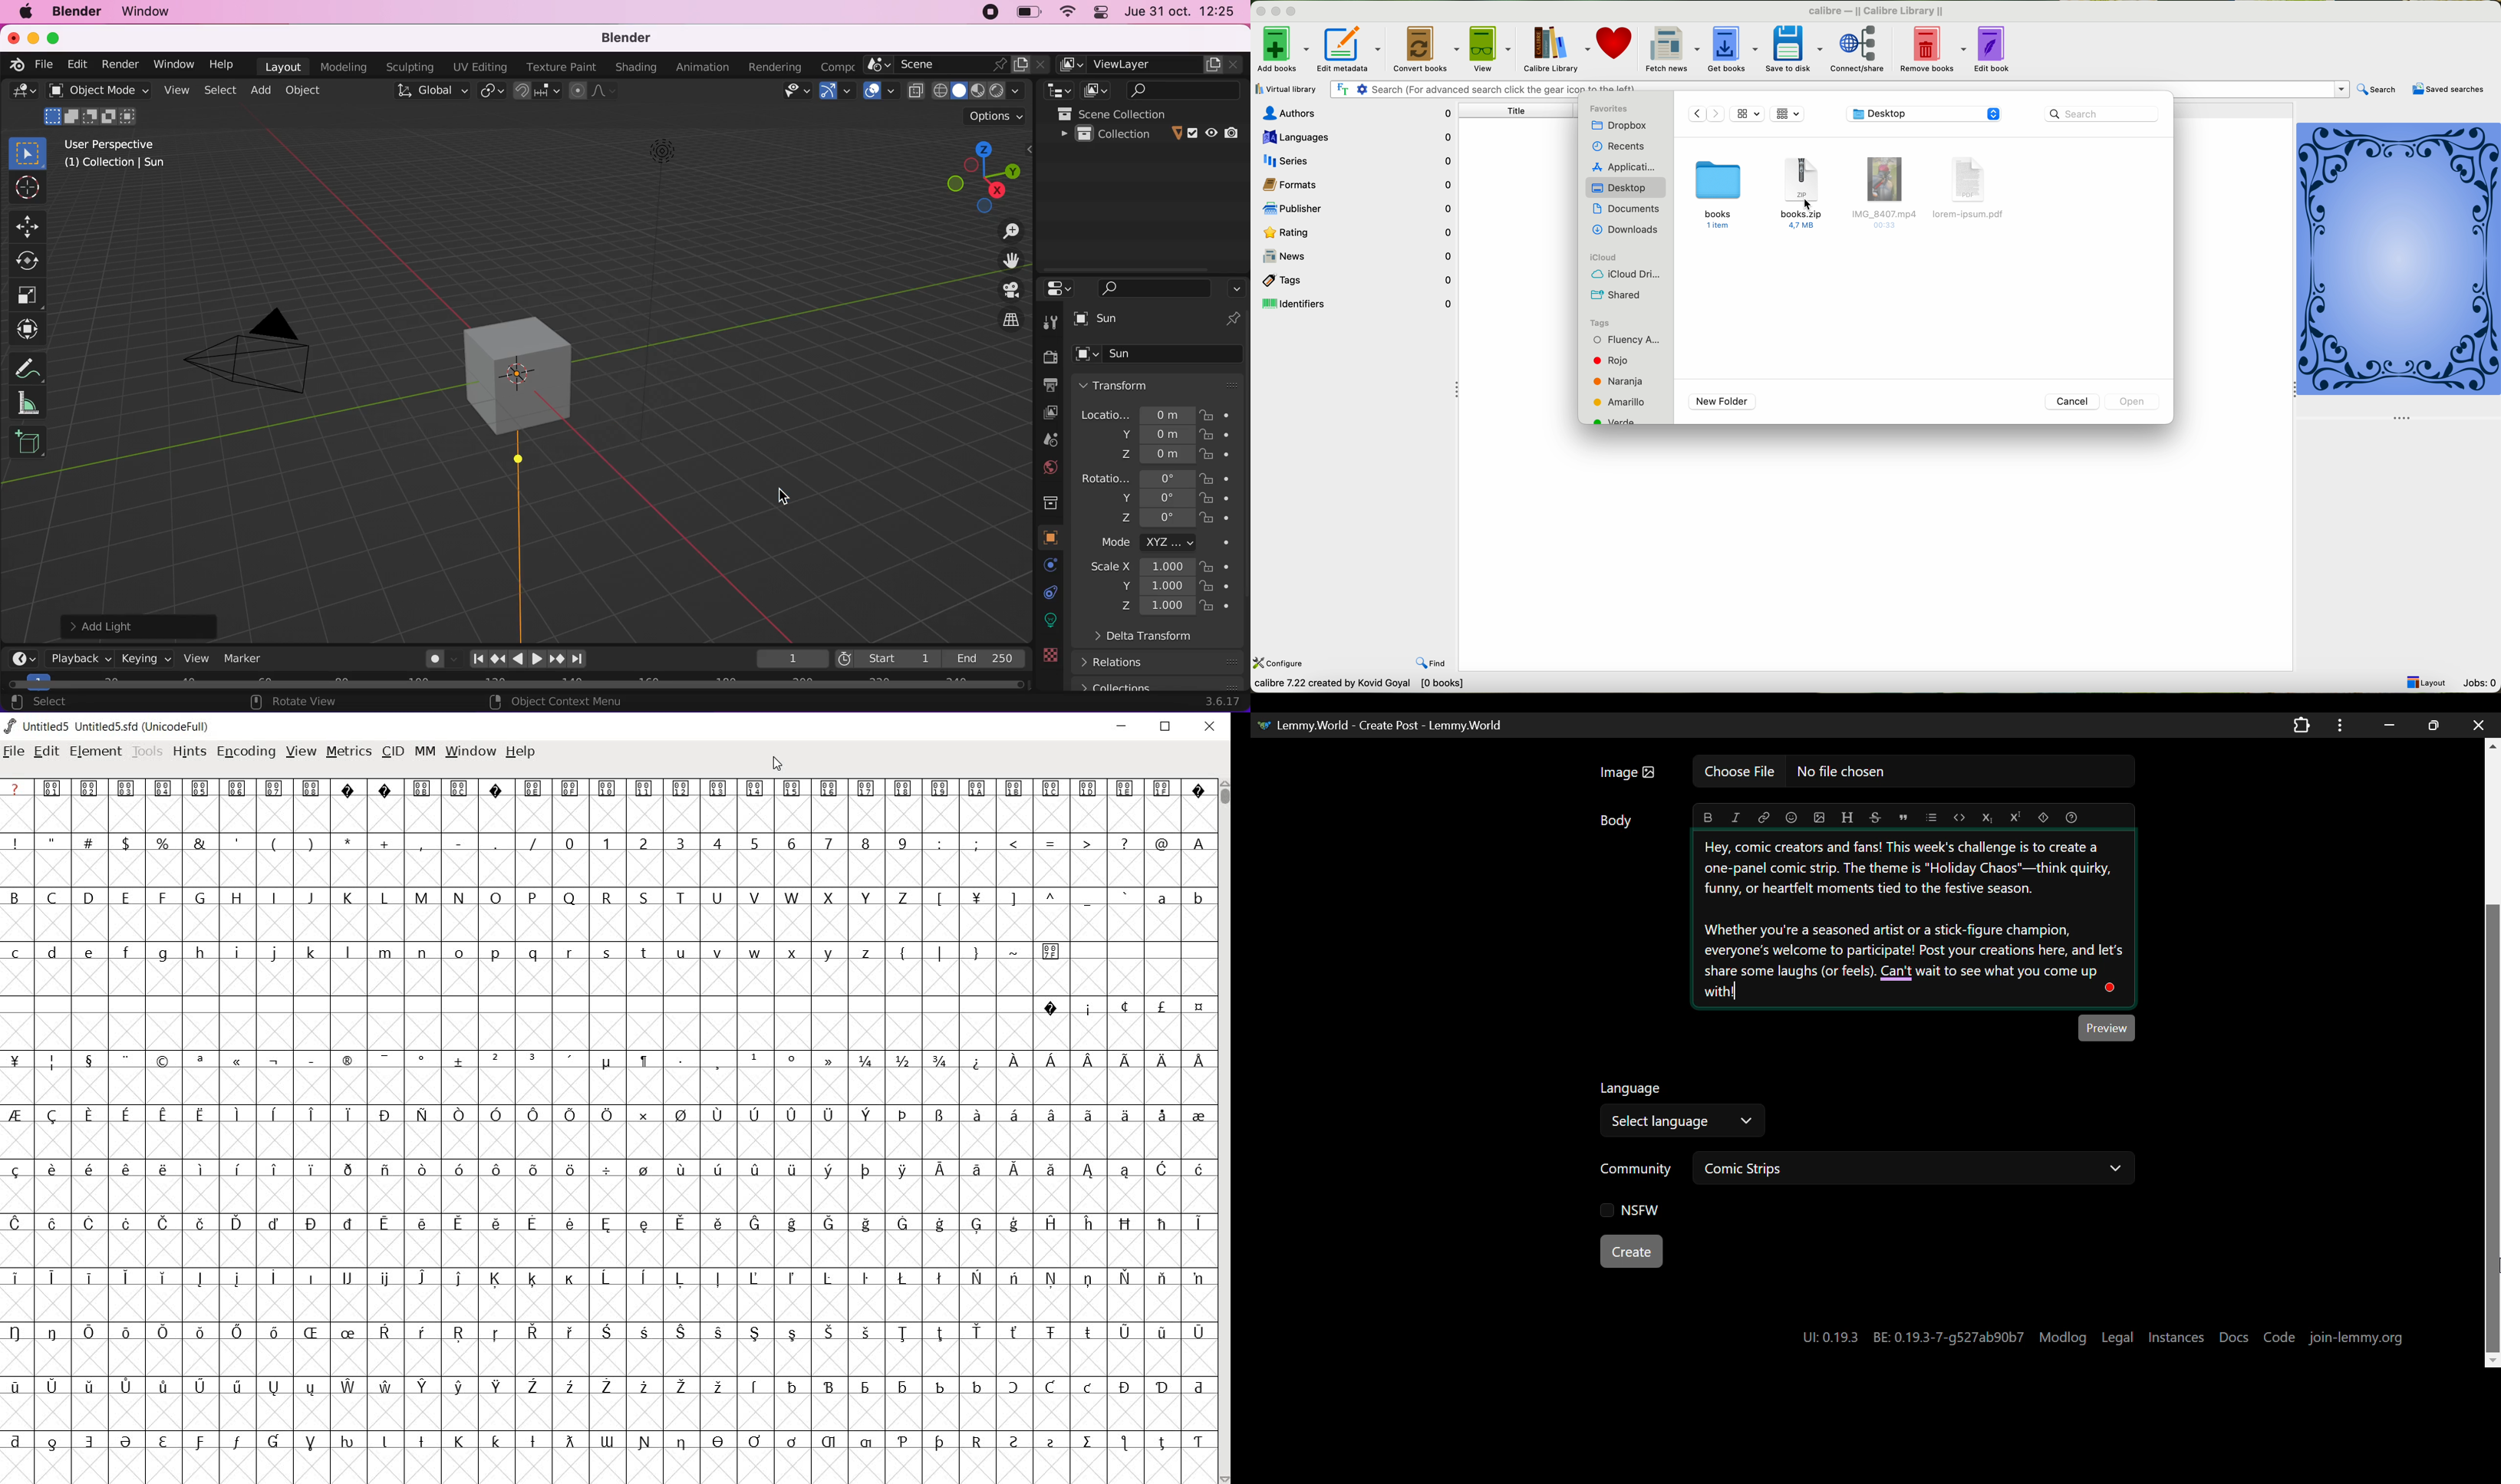 This screenshot has width=2520, height=1484. What do you see at coordinates (2475, 724) in the screenshot?
I see `Close Window` at bounding box center [2475, 724].